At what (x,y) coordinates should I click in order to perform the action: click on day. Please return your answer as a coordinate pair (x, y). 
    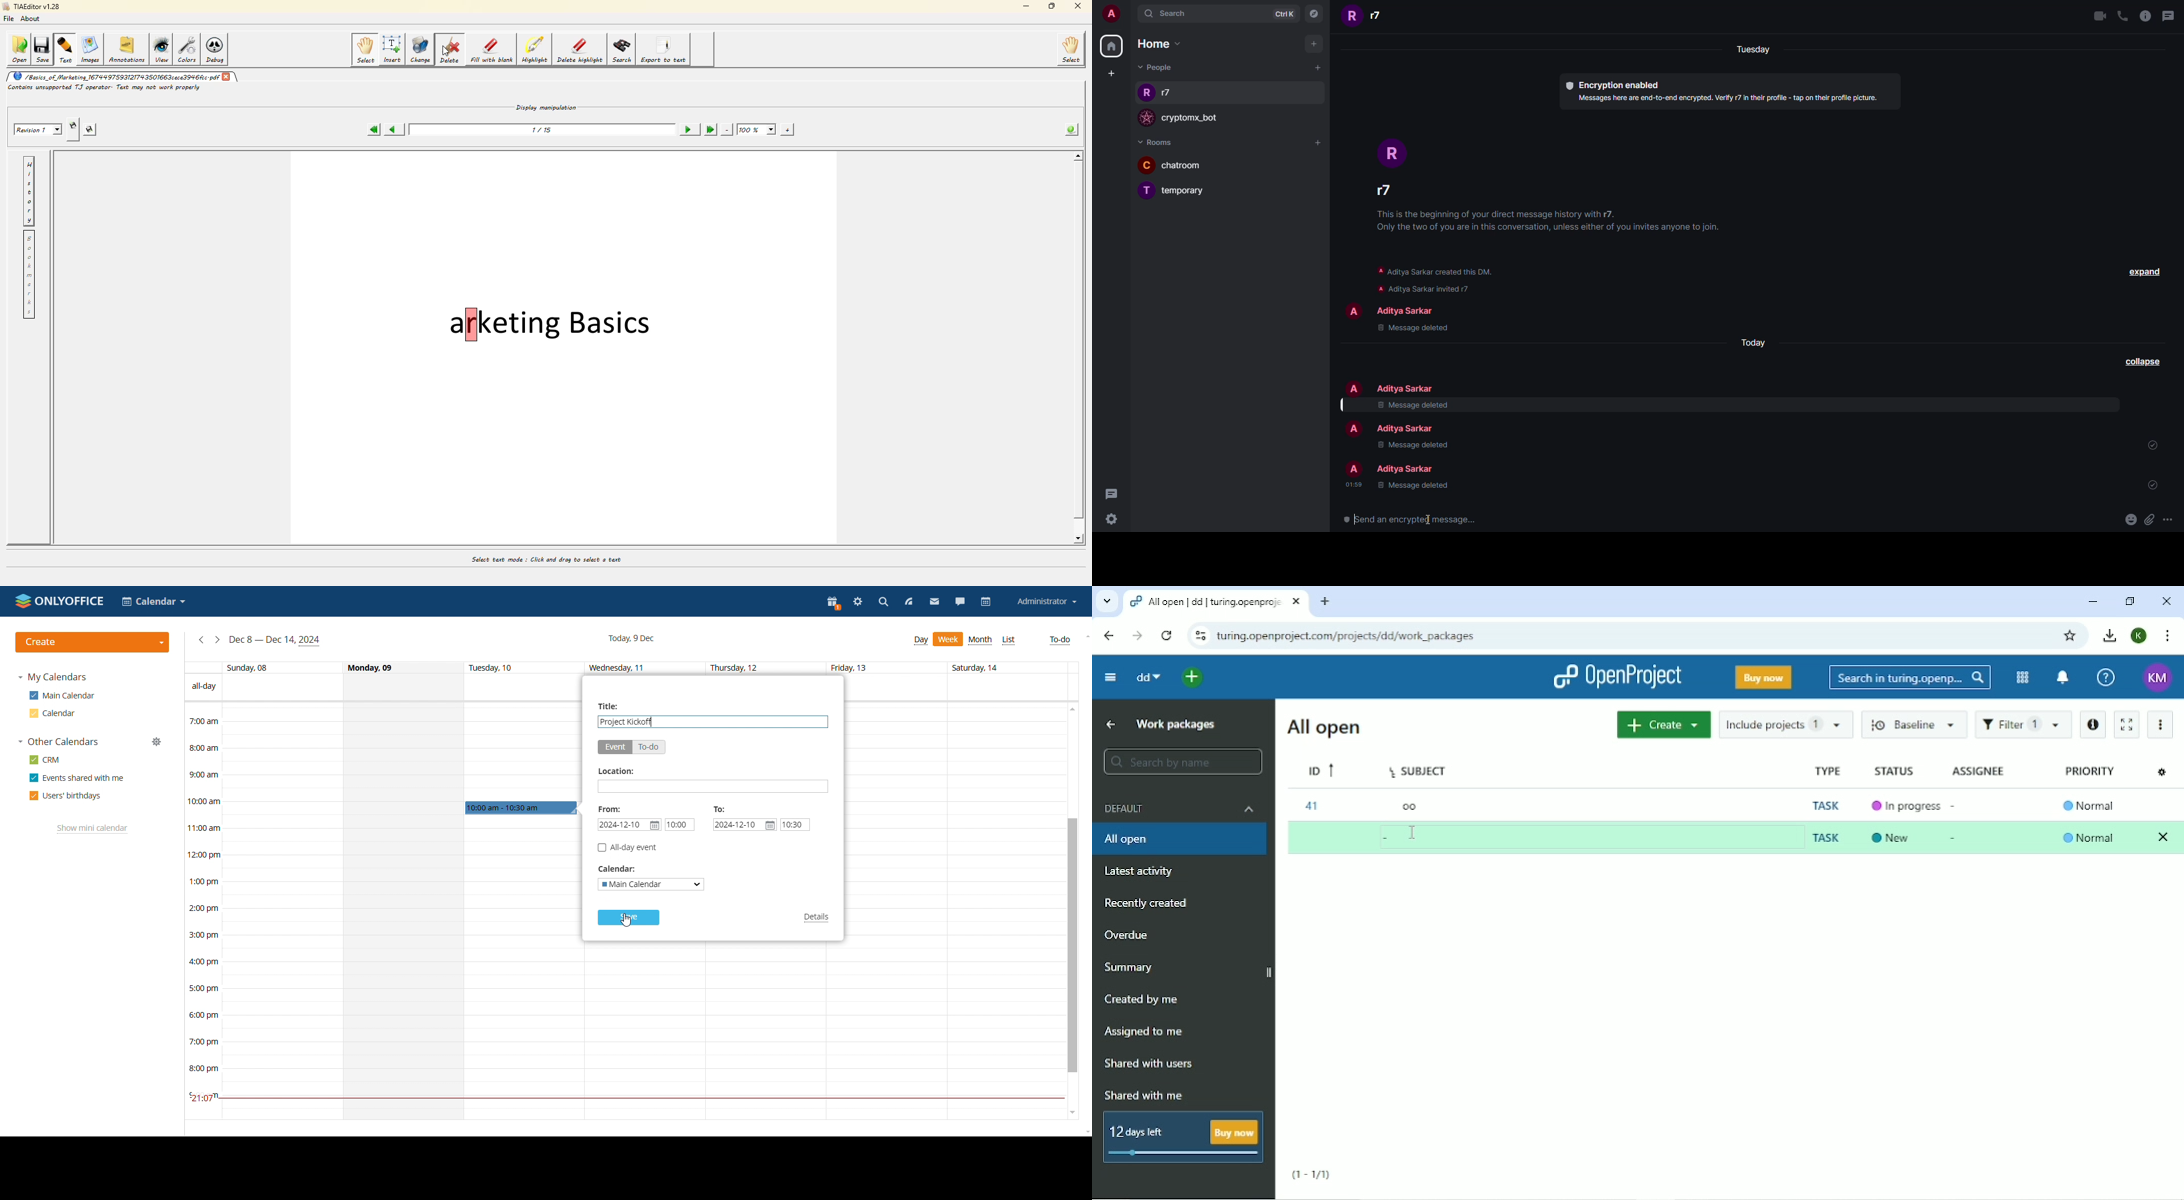
    Looking at the image, I should click on (1751, 49).